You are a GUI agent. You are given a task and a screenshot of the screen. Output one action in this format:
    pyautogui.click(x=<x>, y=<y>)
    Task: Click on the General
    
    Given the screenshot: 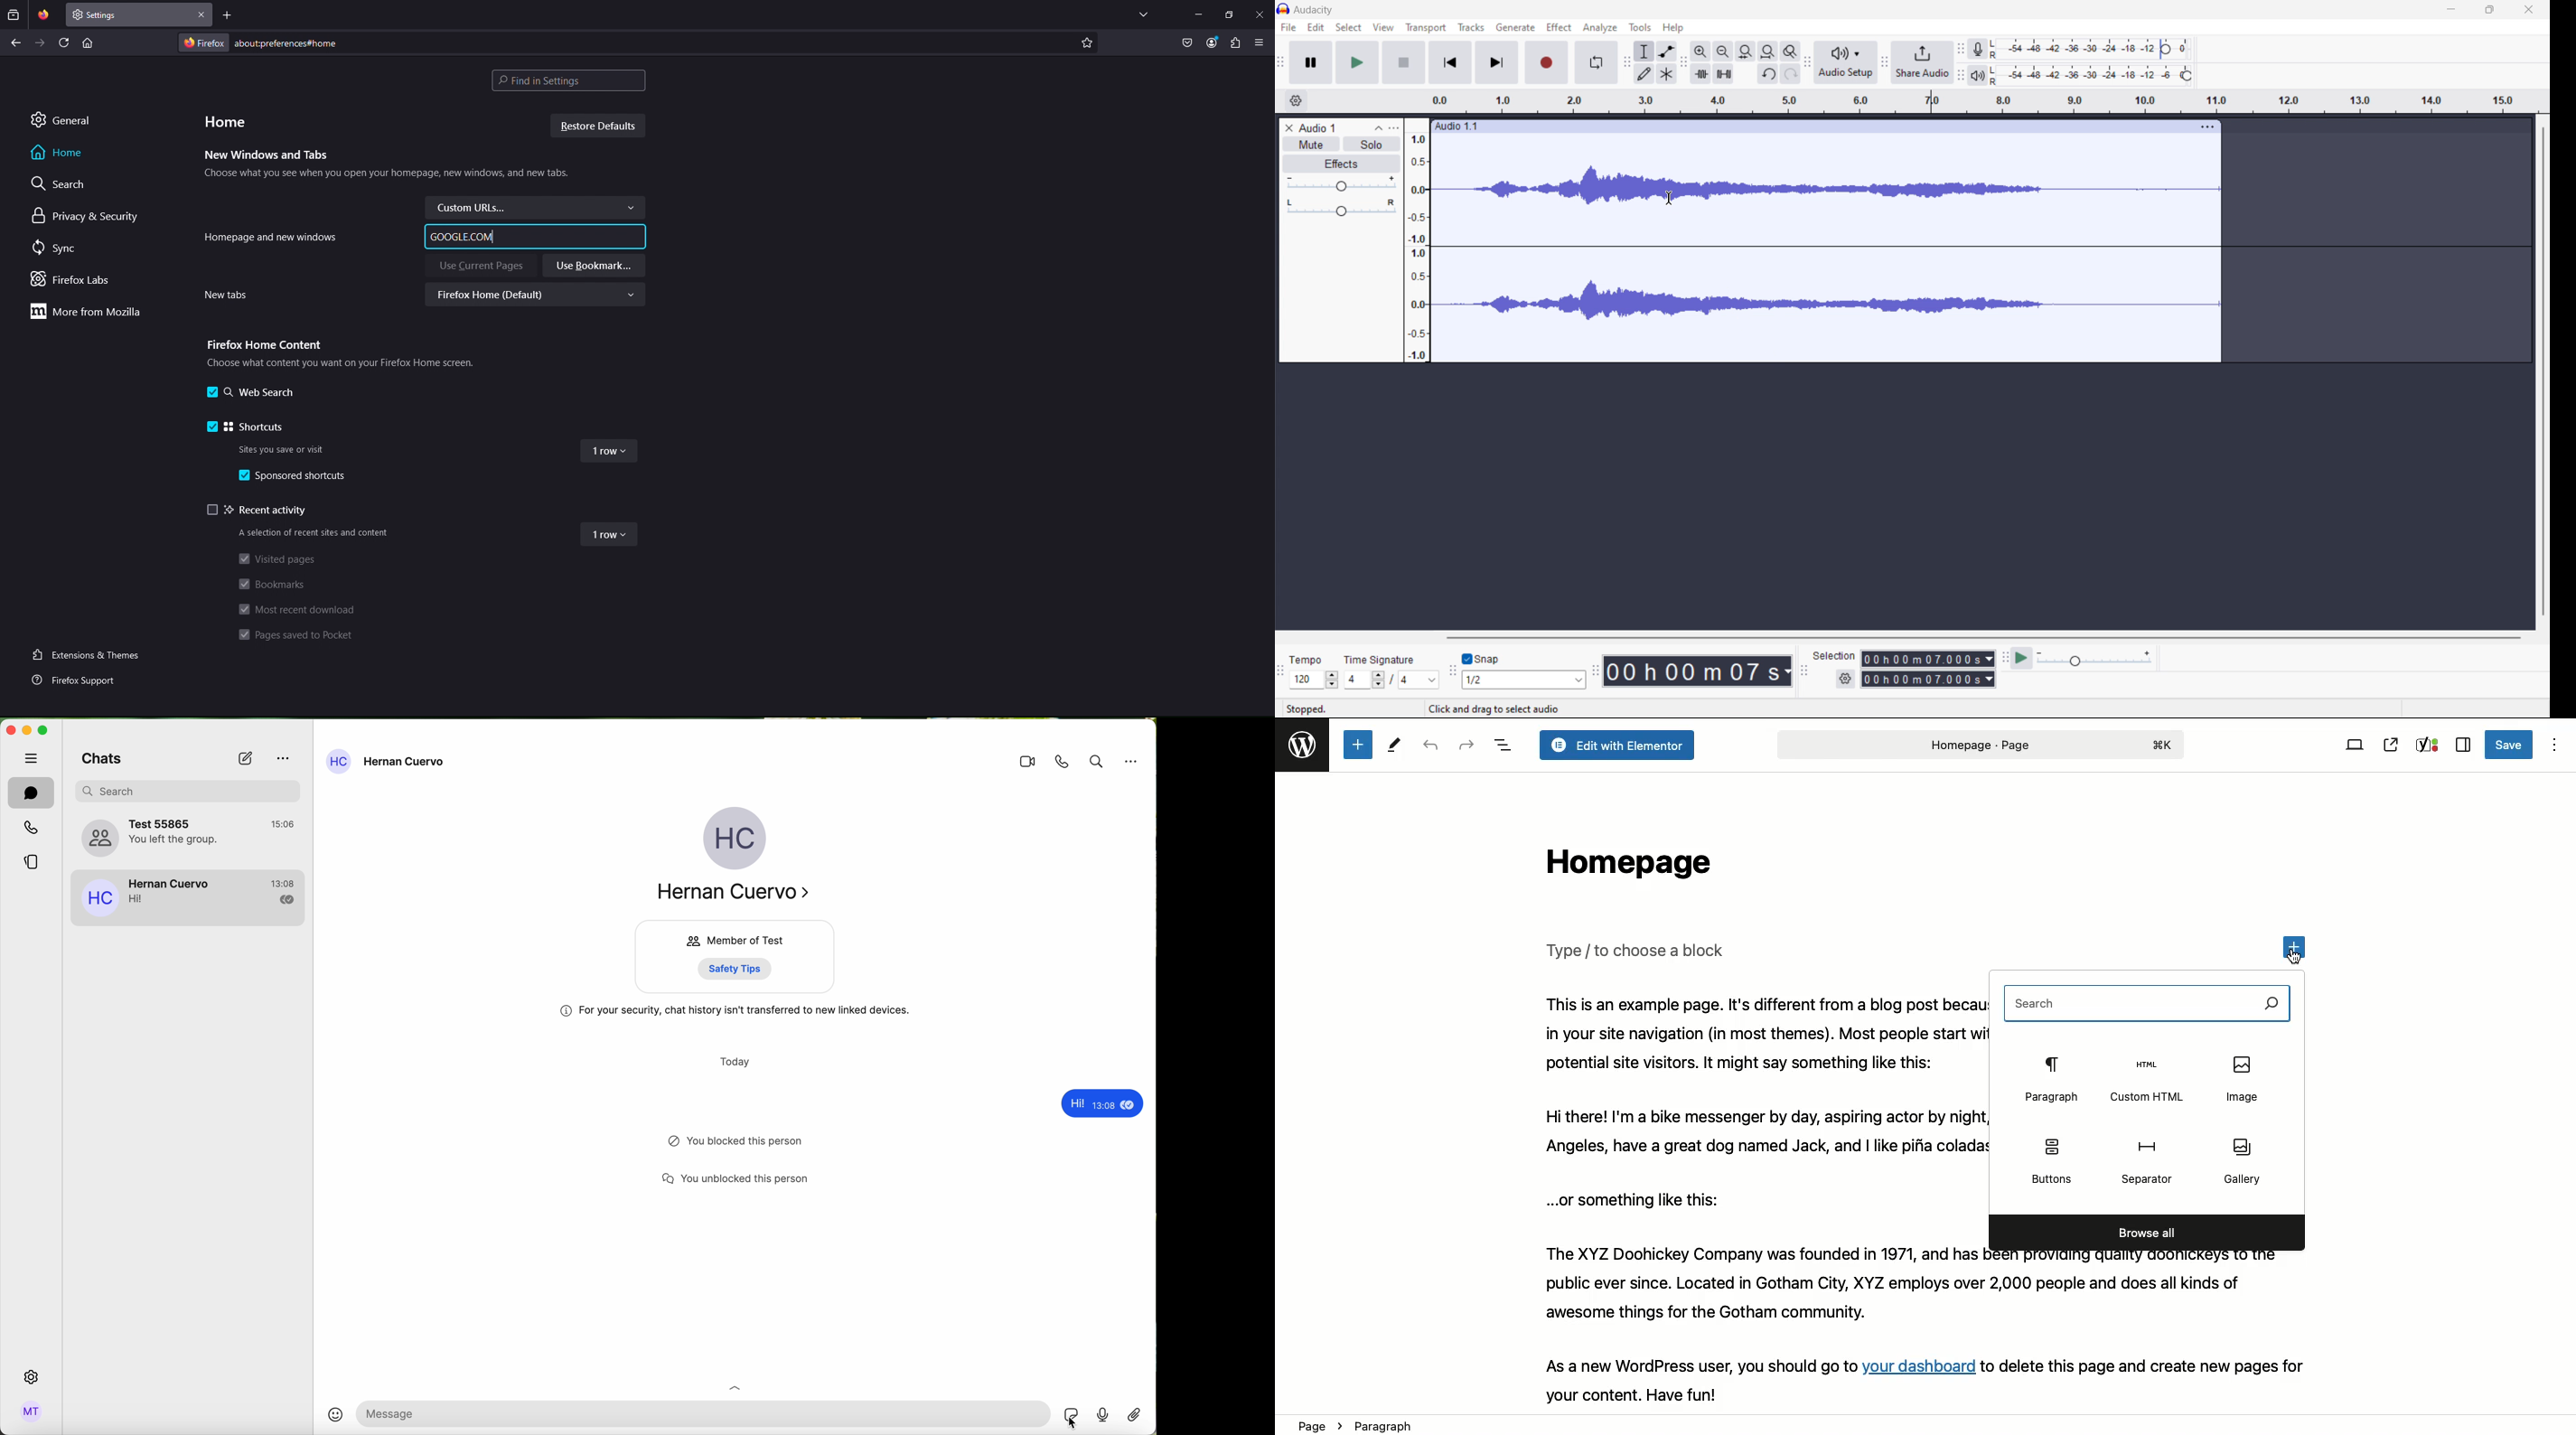 What is the action you would take?
    pyautogui.click(x=60, y=119)
    